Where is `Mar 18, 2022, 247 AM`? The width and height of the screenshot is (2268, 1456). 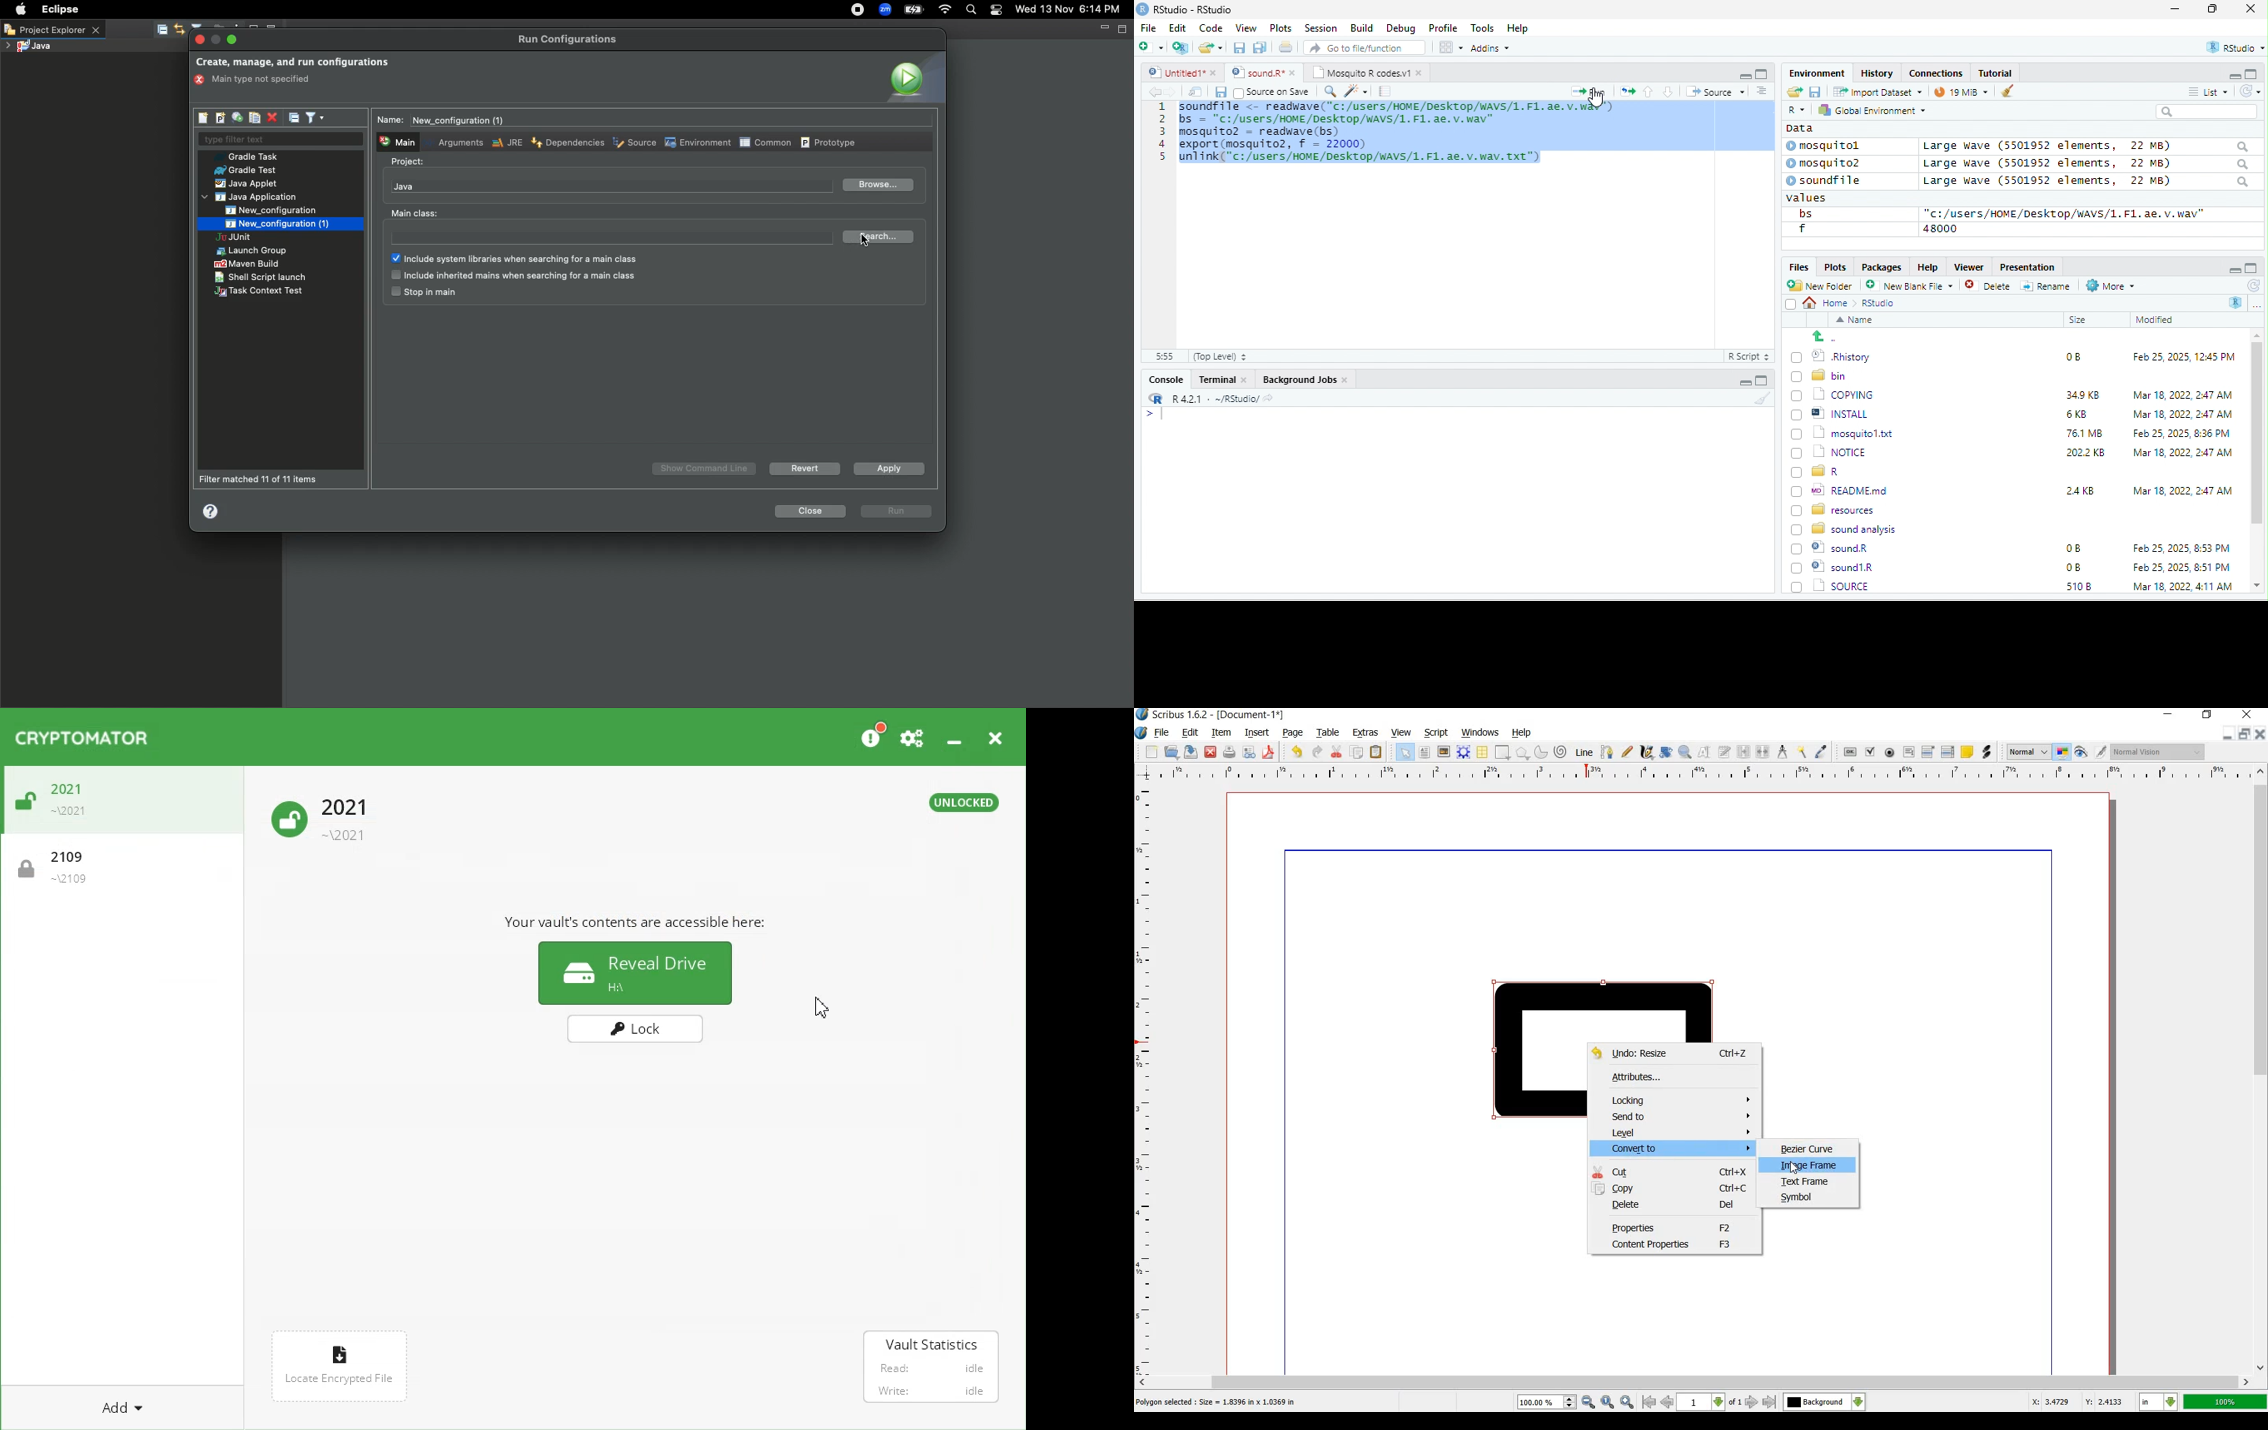
Mar 18, 2022, 247 AM is located at coordinates (2183, 395).